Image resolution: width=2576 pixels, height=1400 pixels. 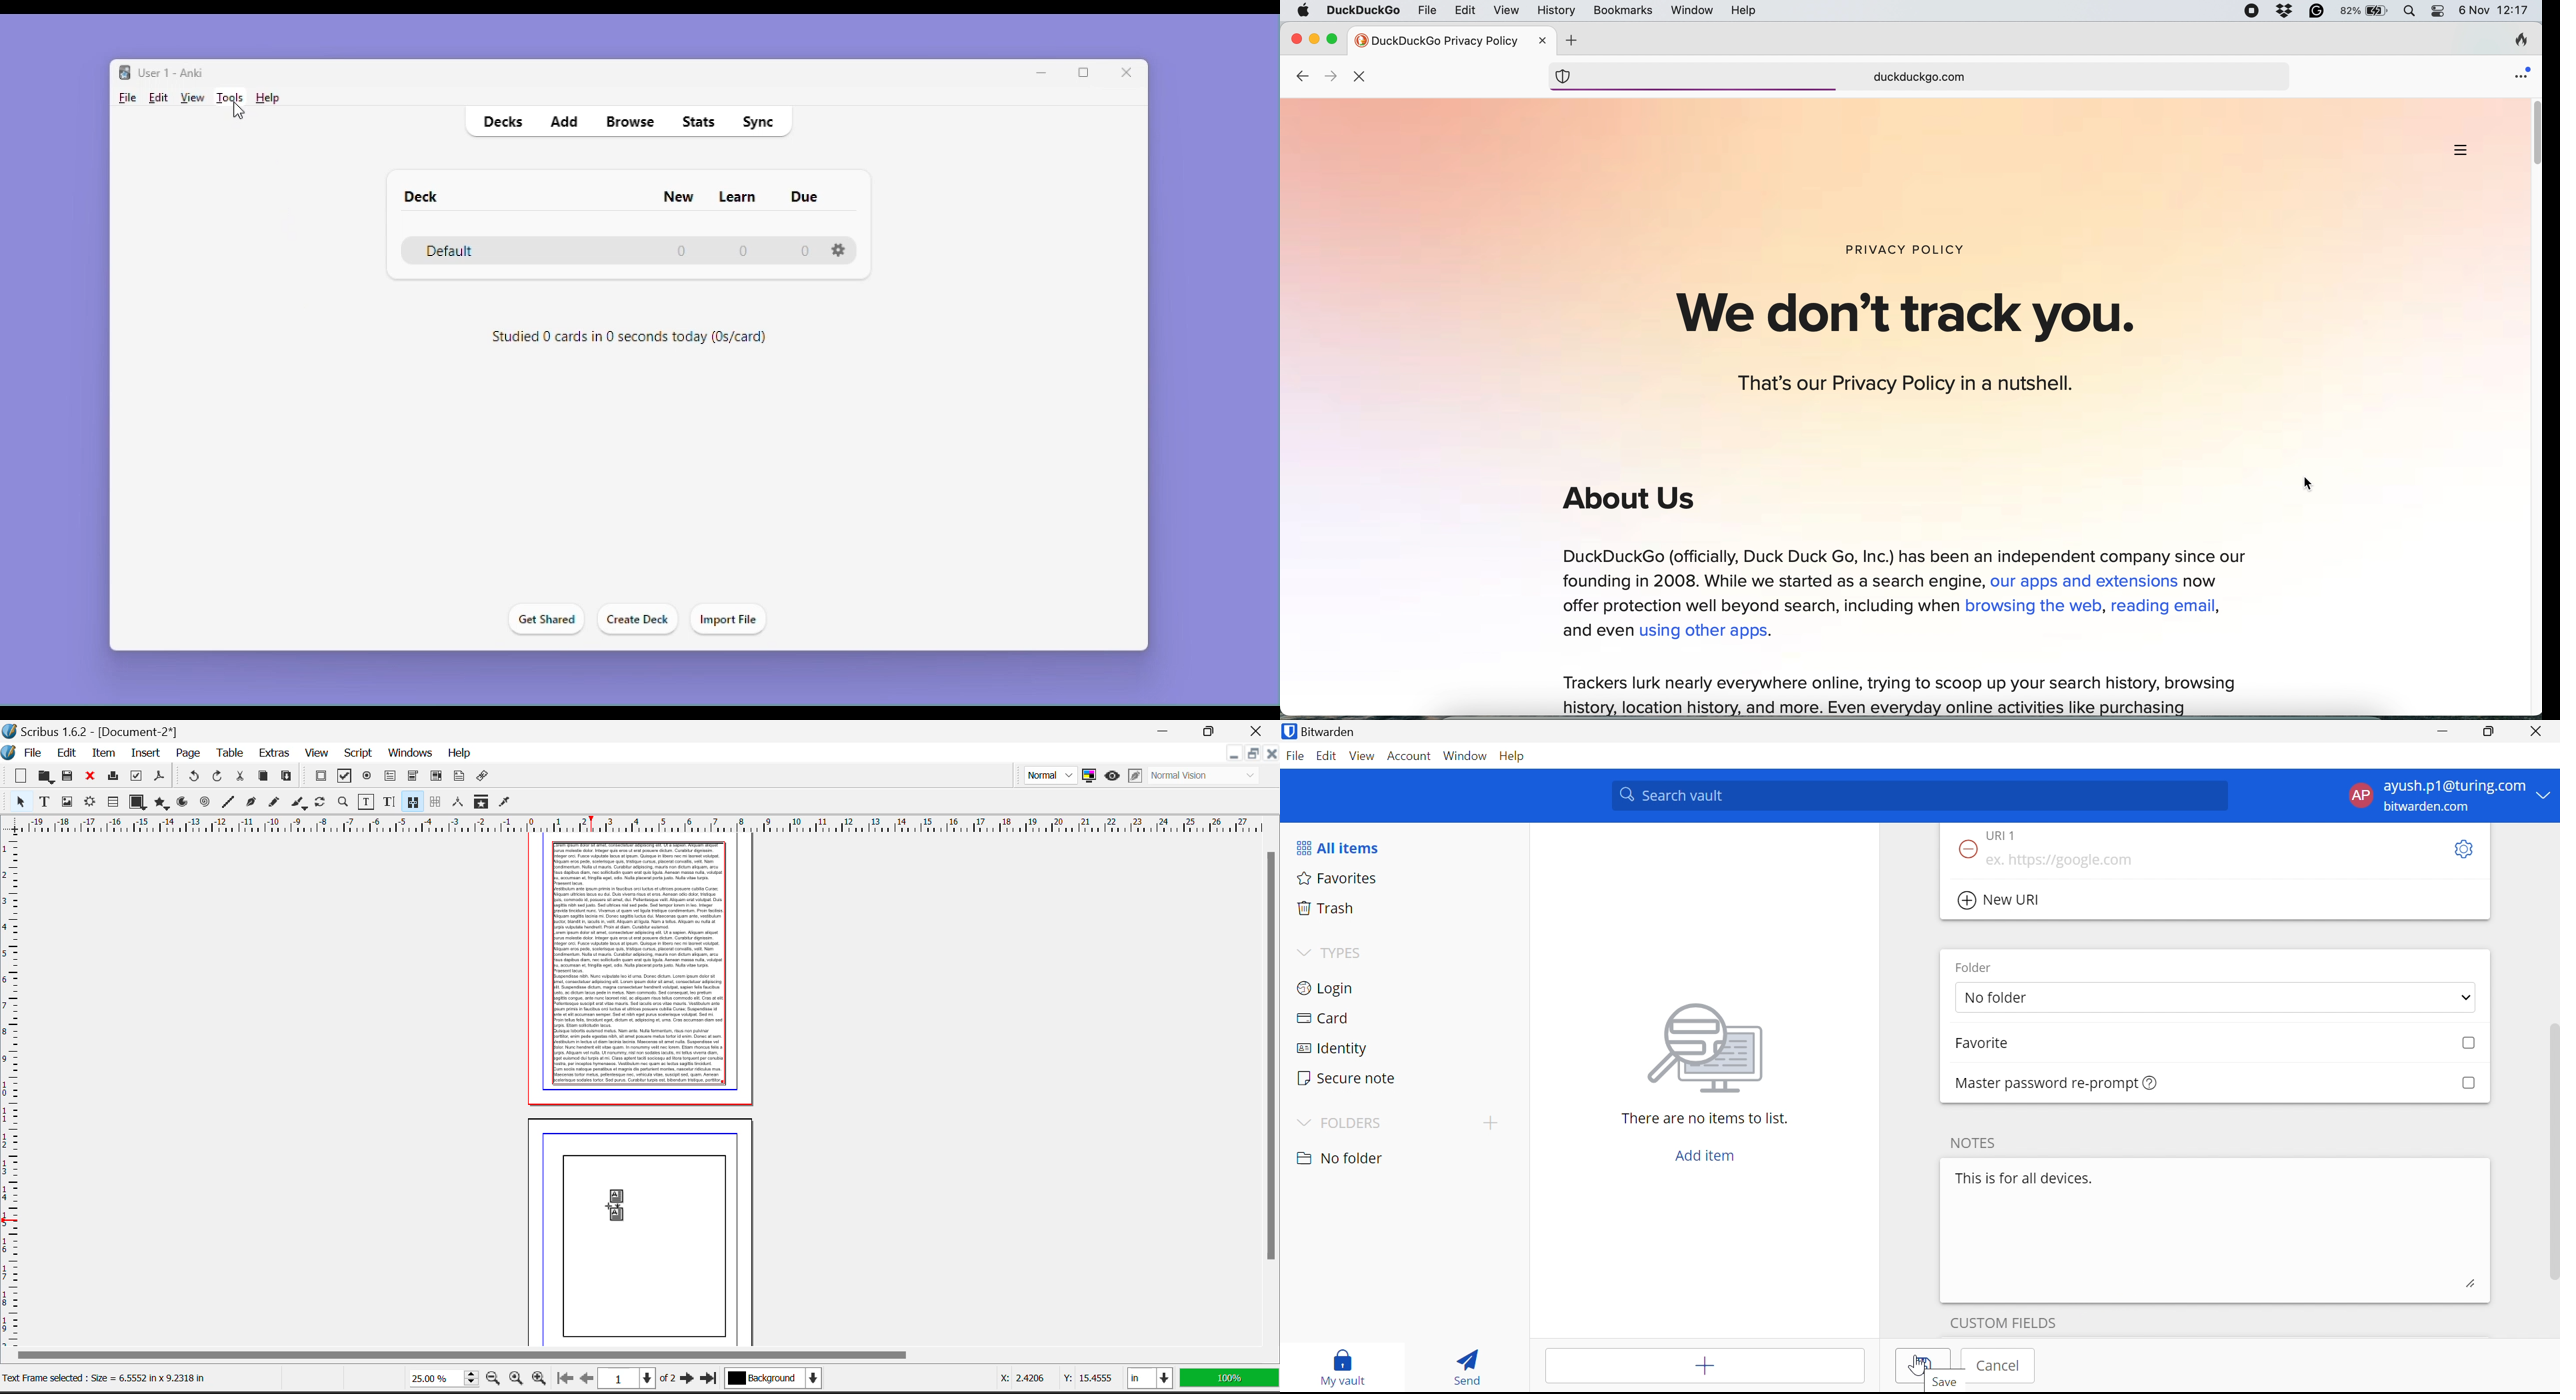 I want to click on Window, so click(x=1467, y=757).